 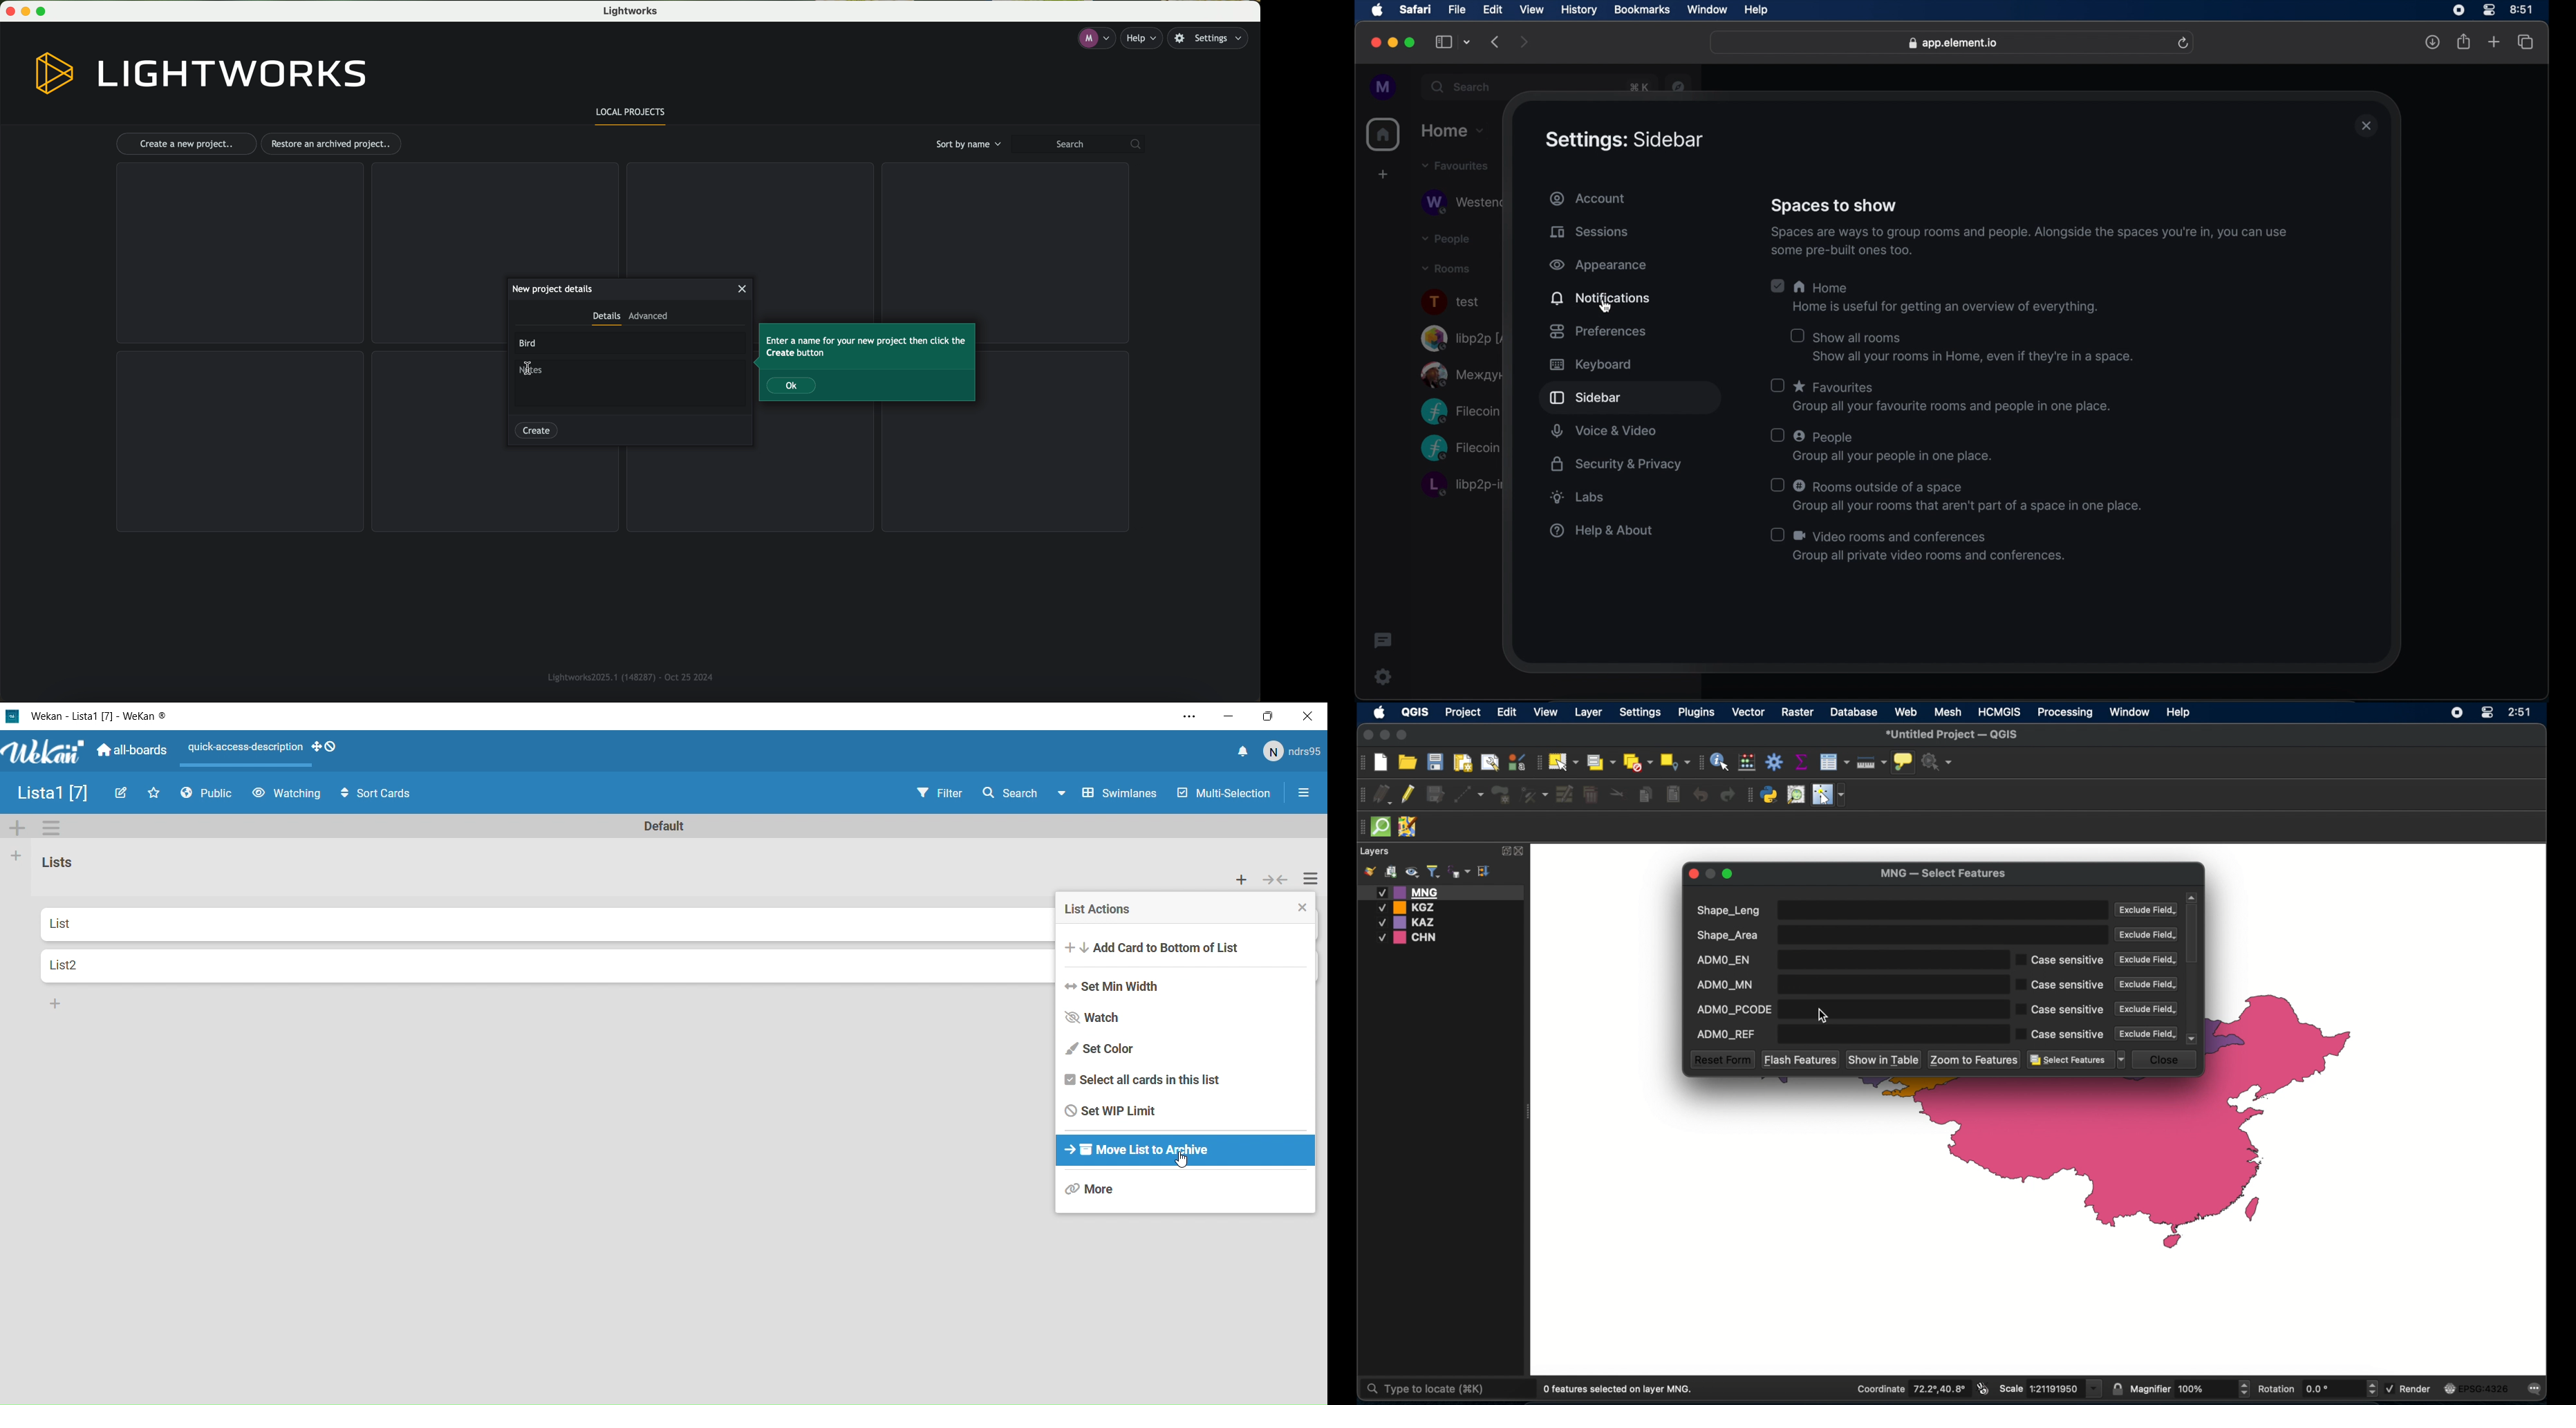 I want to click on close, so click(x=744, y=289).